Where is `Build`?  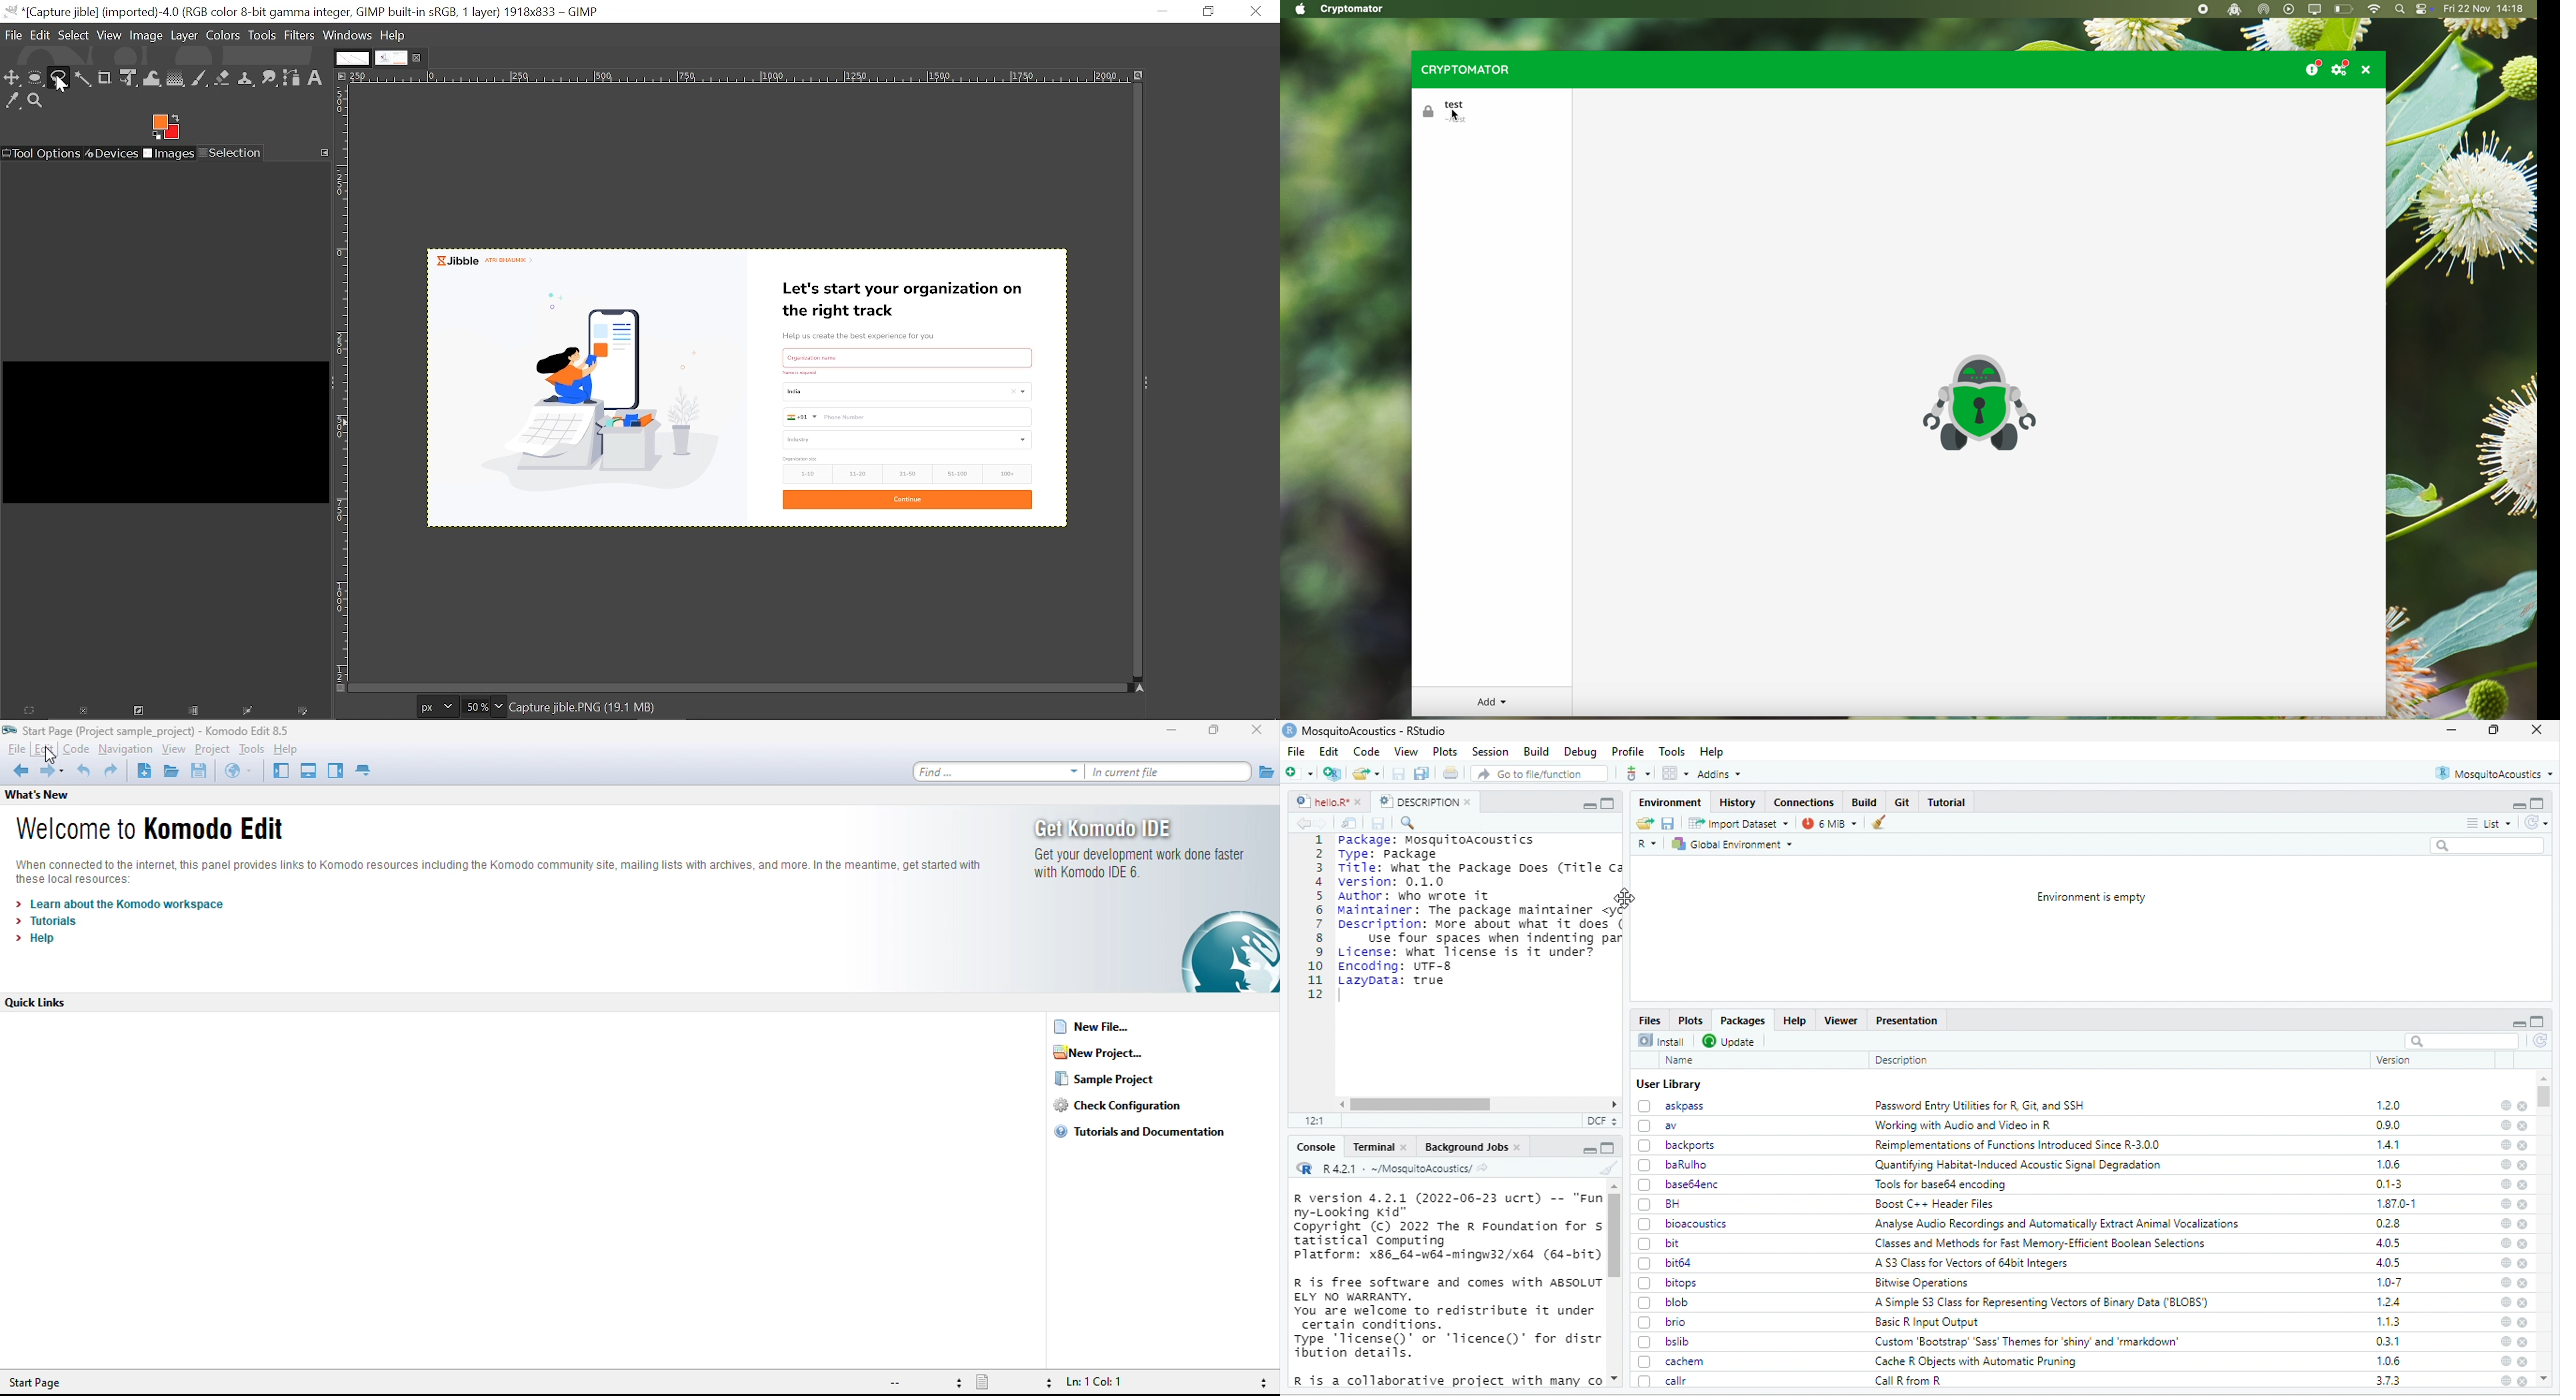 Build is located at coordinates (1534, 751).